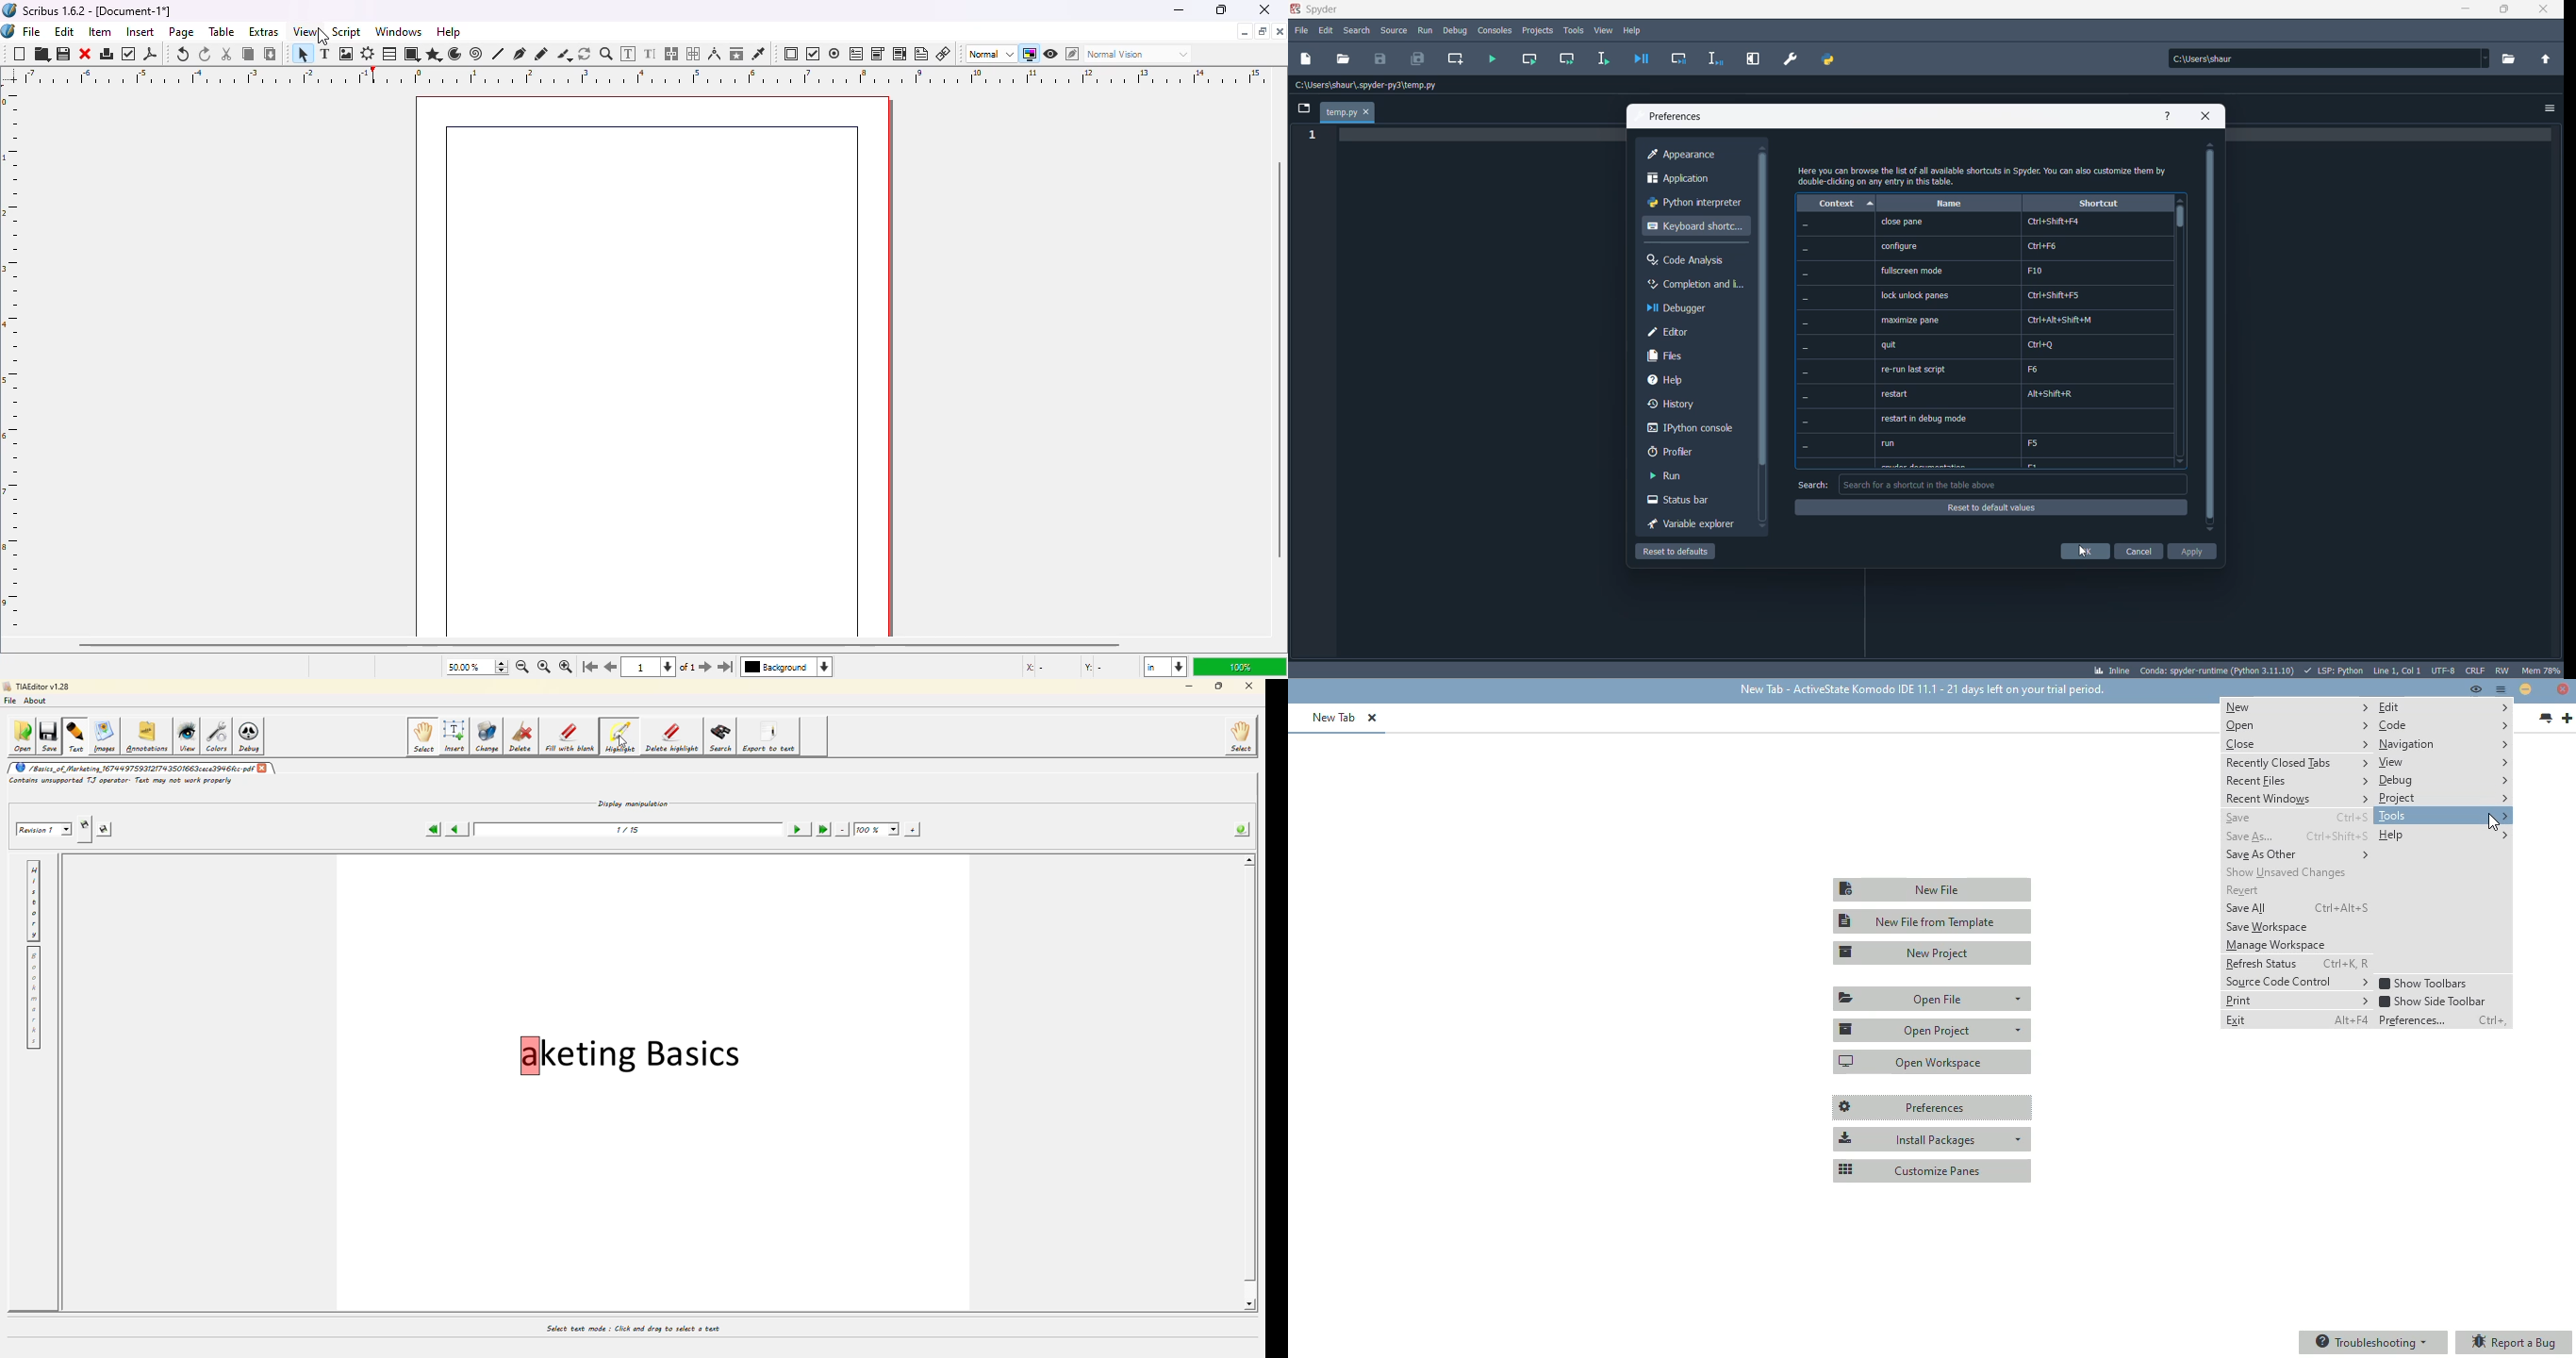  Describe the element at coordinates (1836, 204) in the screenshot. I see `context heading` at that location.